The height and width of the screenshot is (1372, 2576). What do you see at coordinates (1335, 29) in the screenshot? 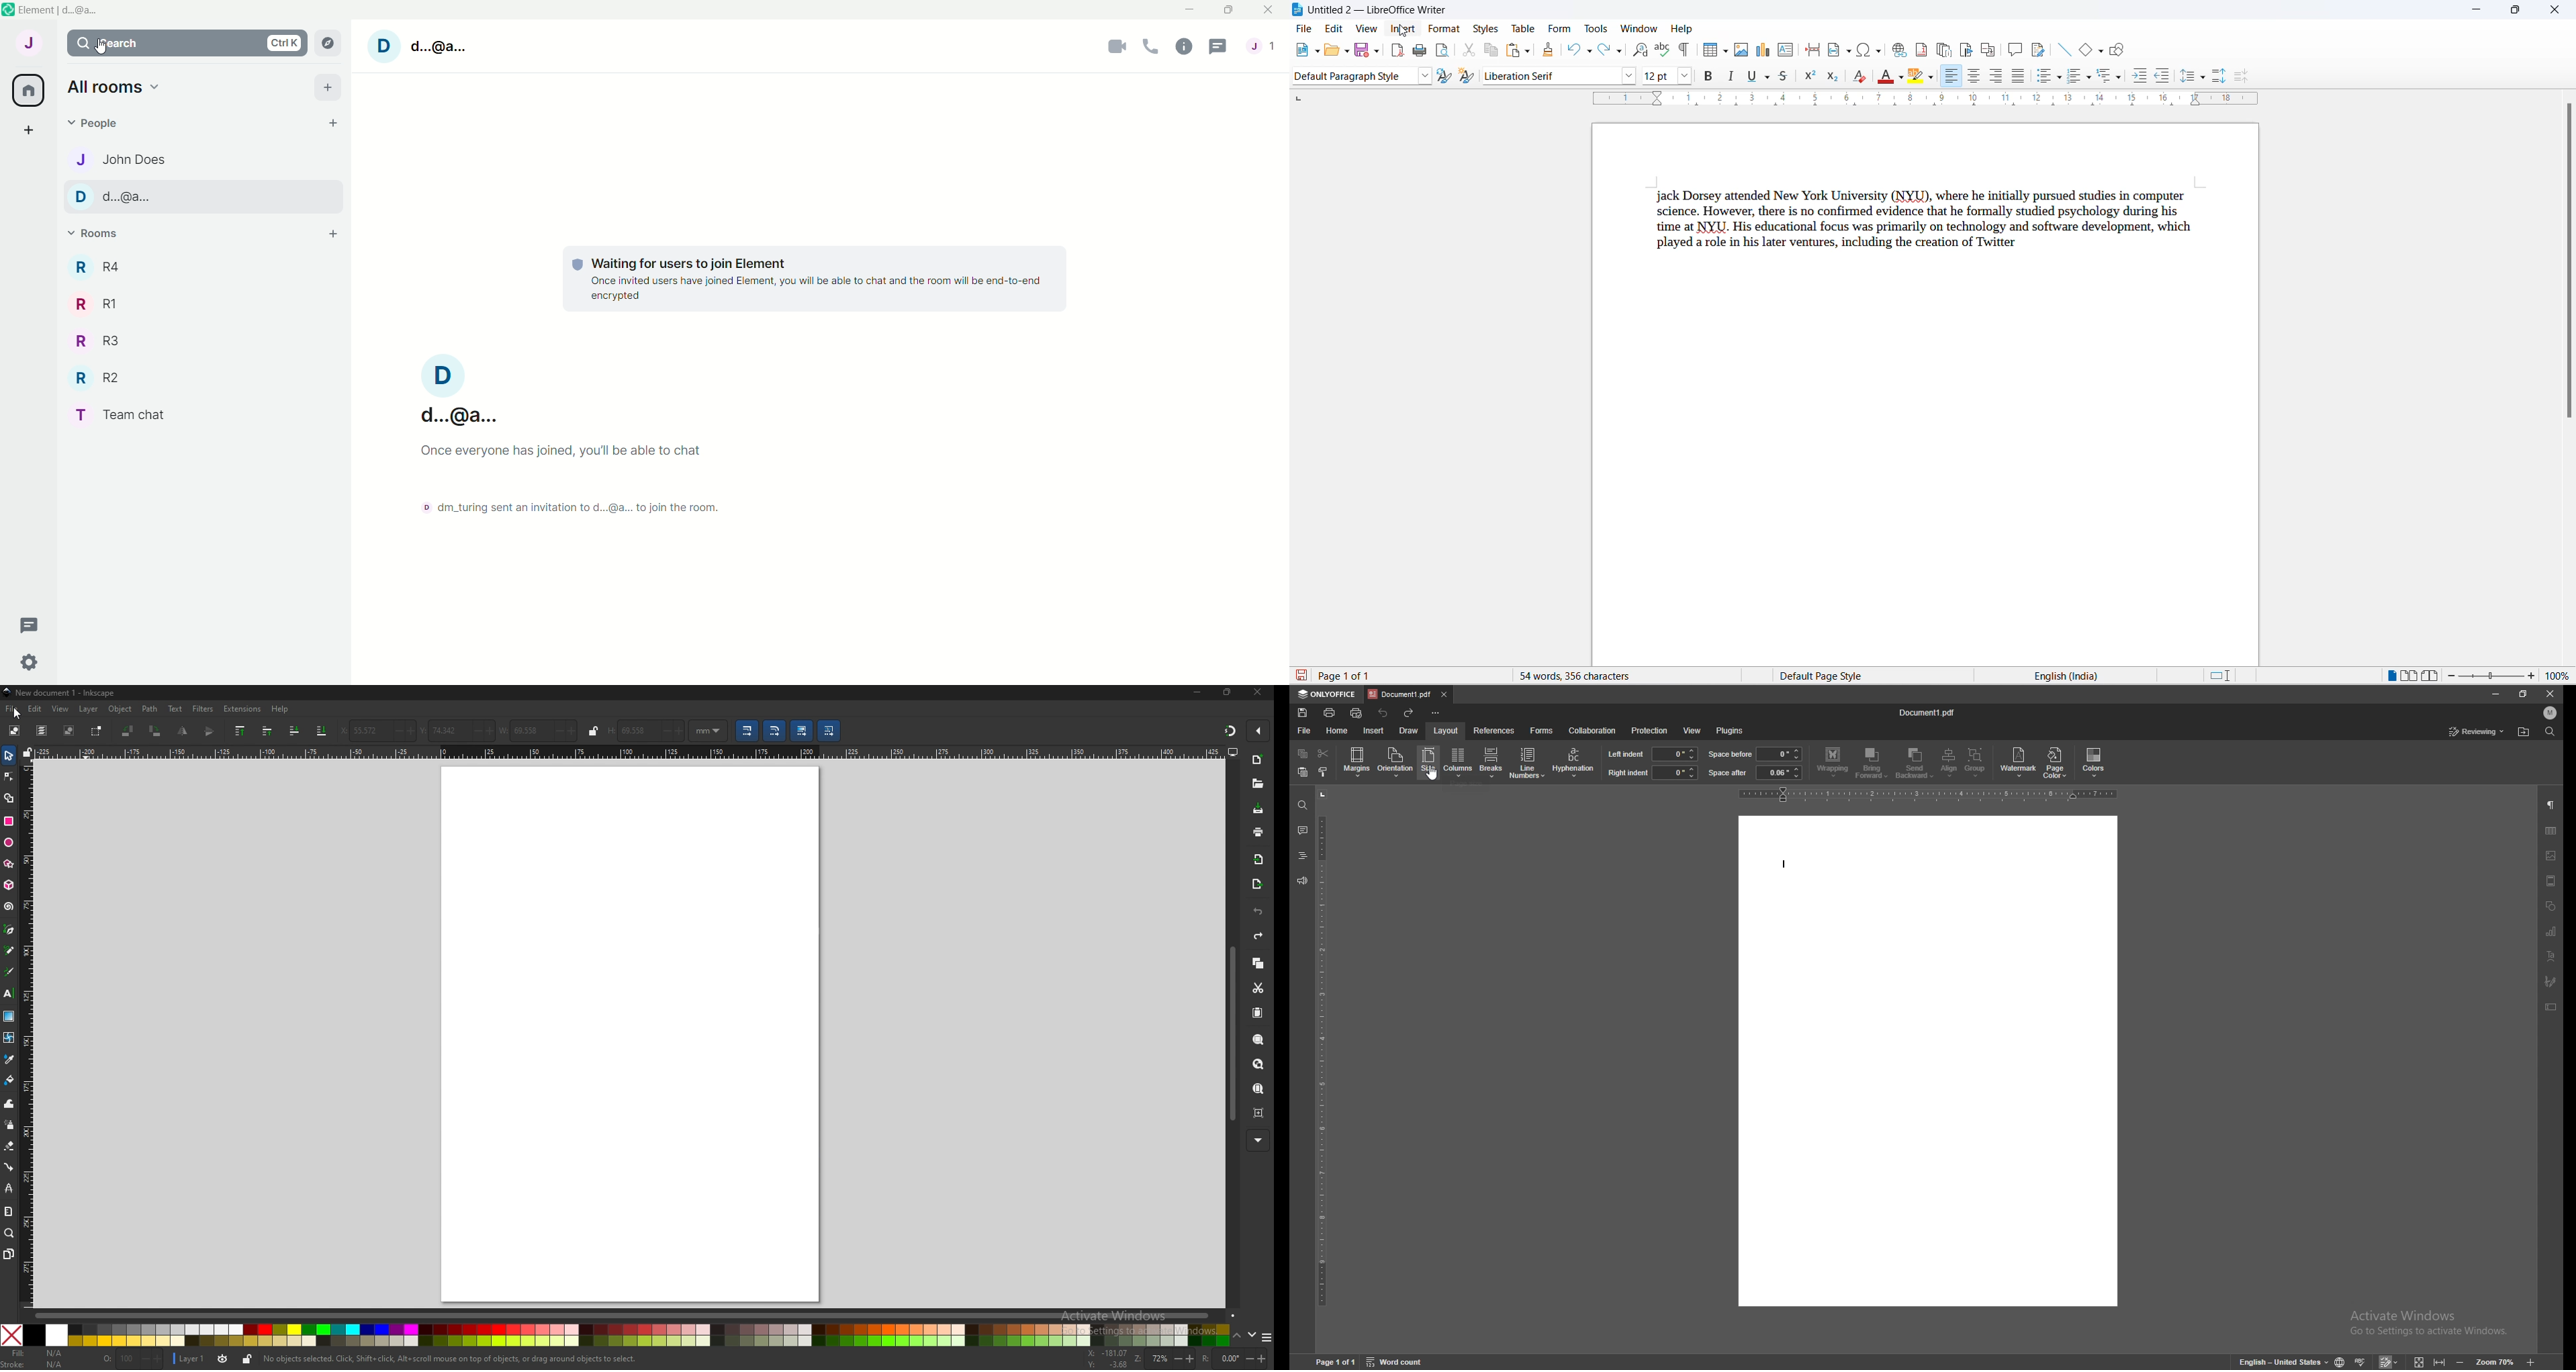
I see `edit` at bounding box center [1335, 29].